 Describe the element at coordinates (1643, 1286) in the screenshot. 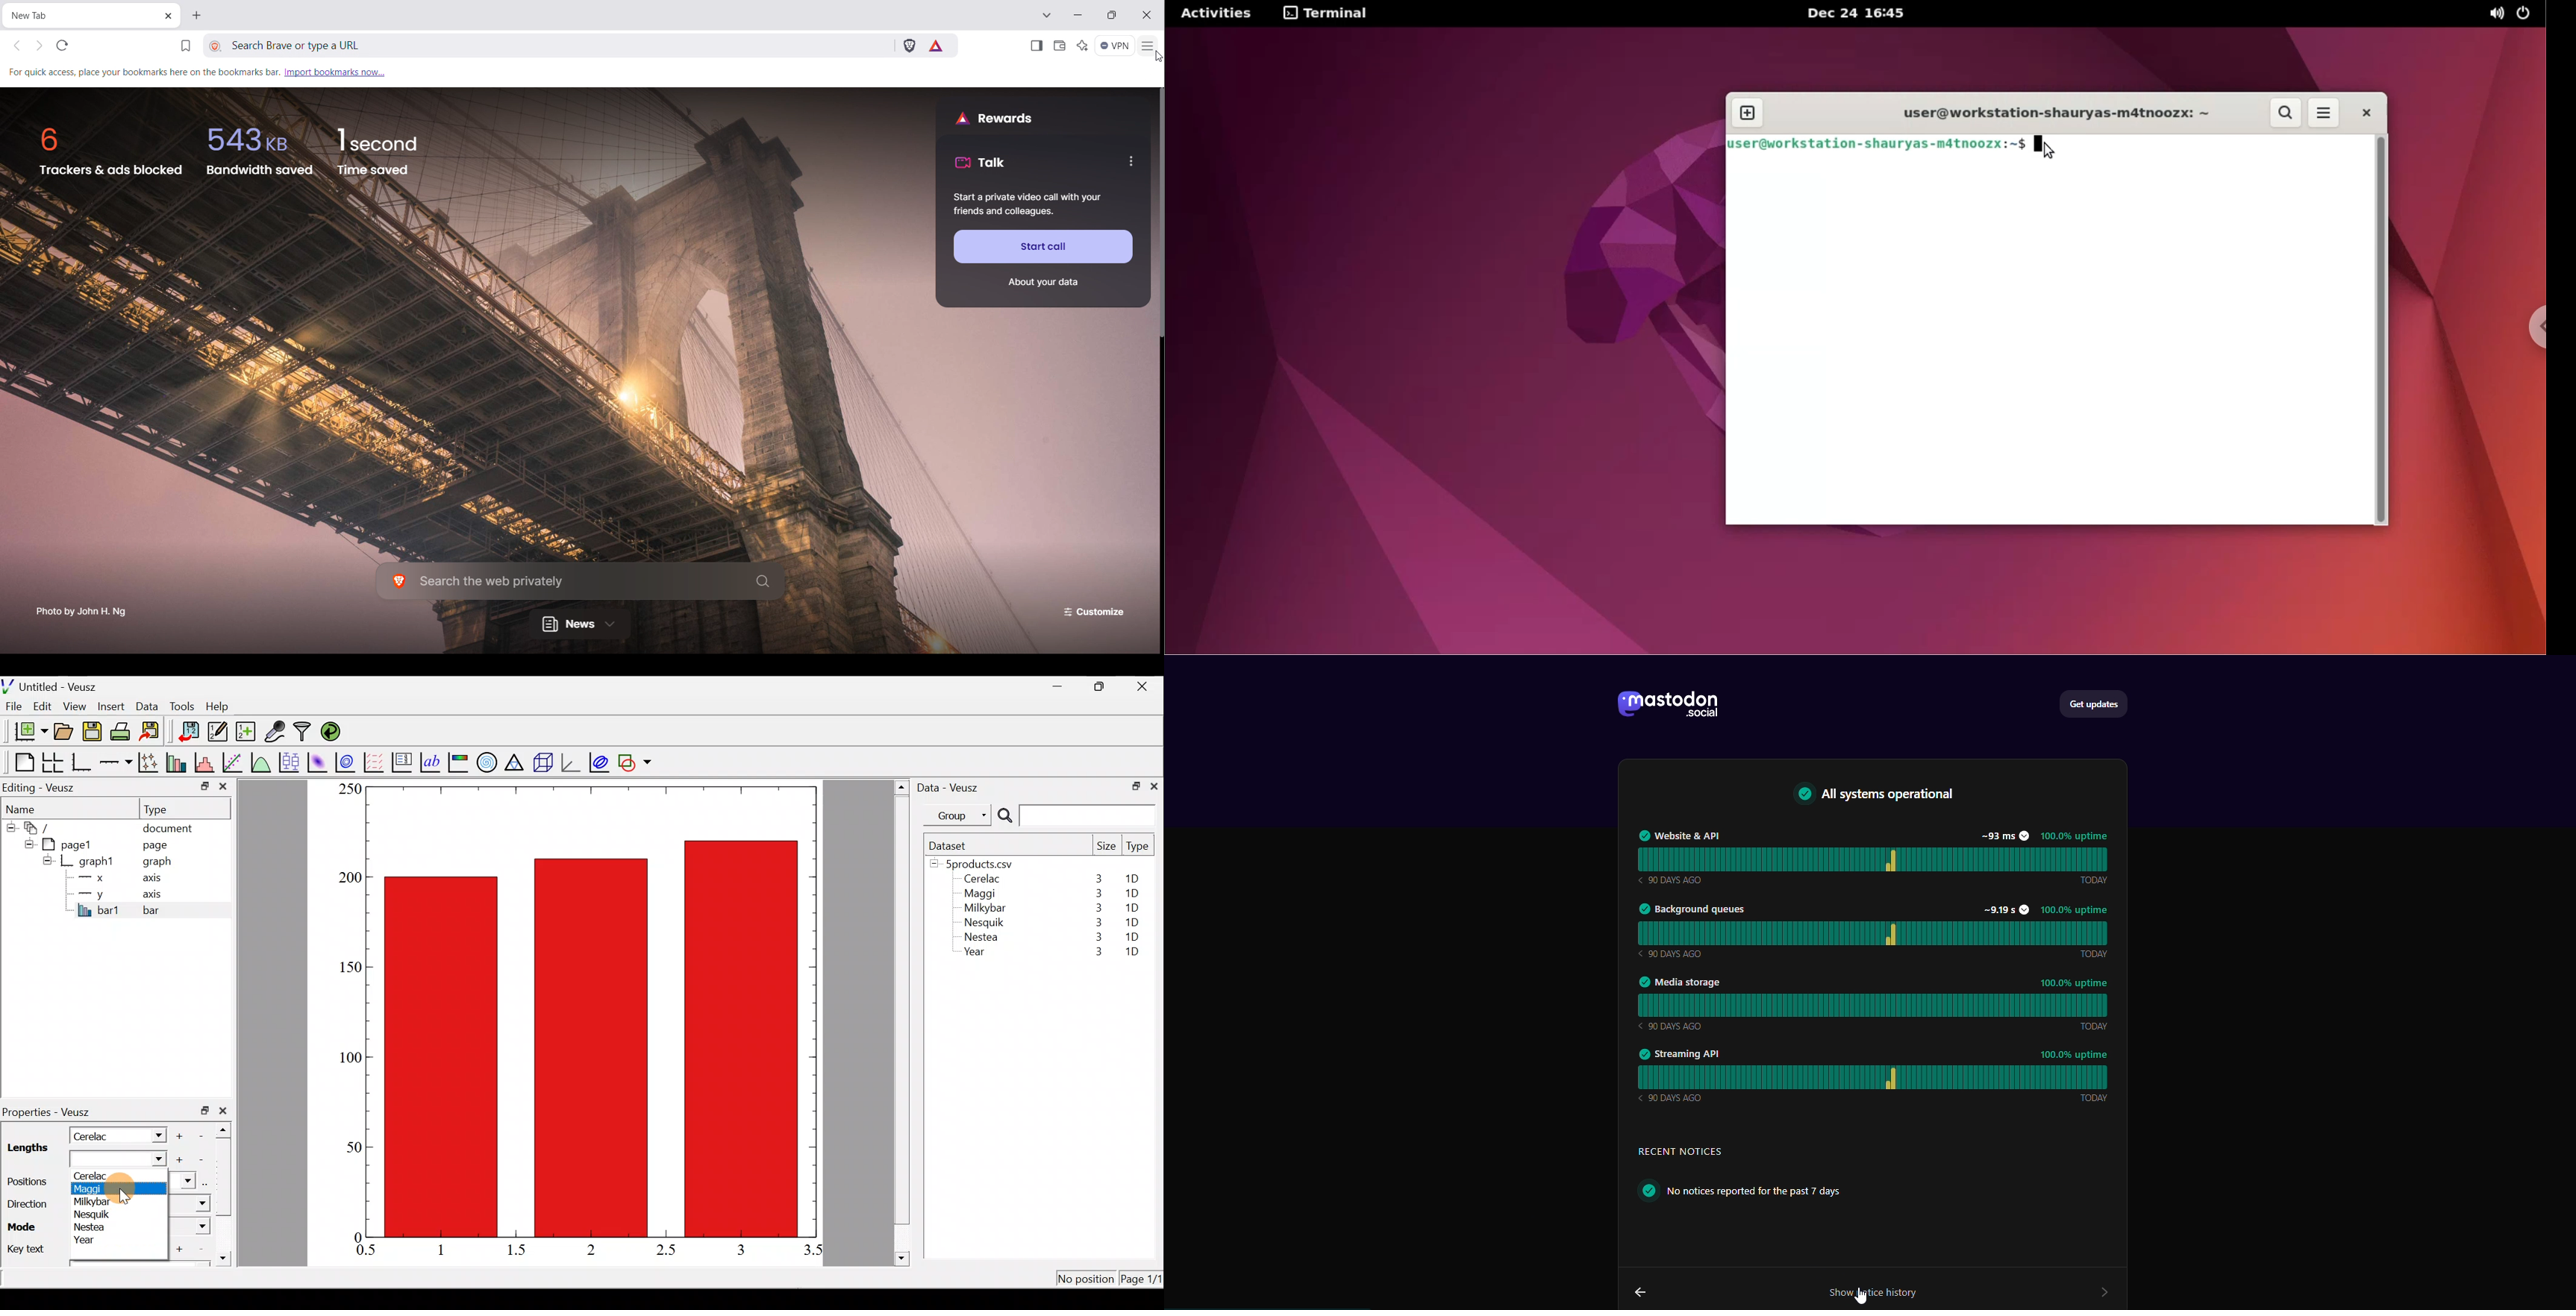

I see `back` at that location.